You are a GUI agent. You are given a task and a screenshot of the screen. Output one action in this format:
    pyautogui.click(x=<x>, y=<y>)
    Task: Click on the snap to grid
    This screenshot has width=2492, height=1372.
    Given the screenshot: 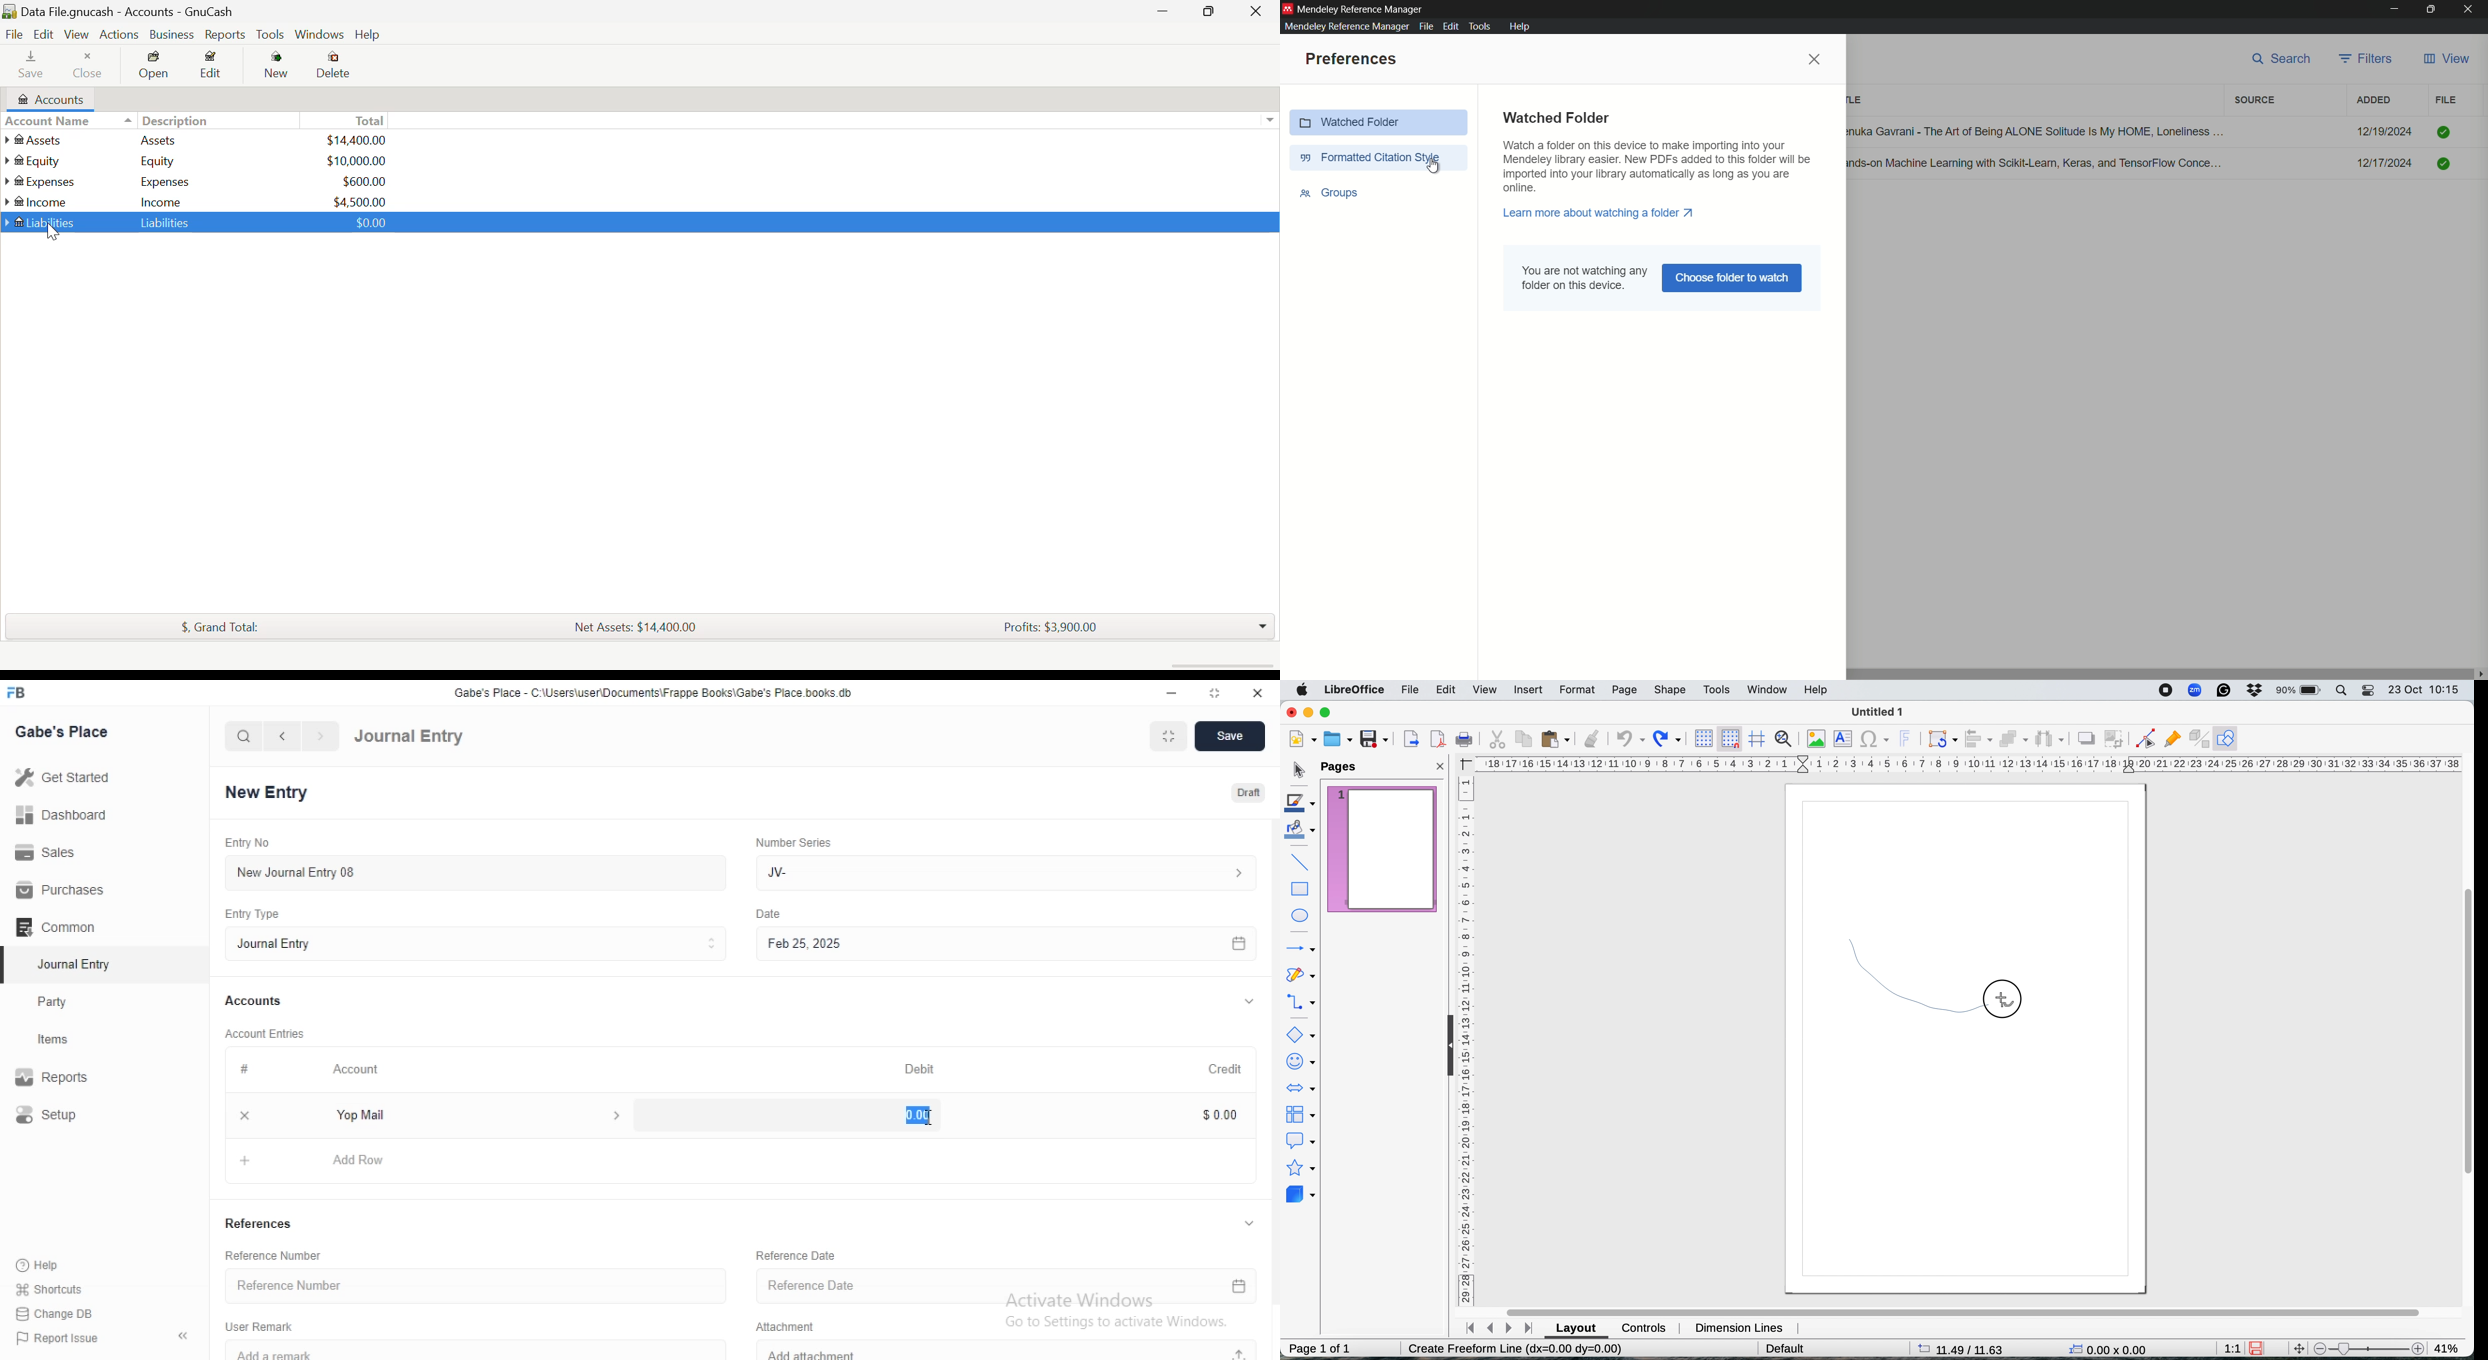 What is the action you would take?
    pyautogui.click(x=1730, y=739)
    